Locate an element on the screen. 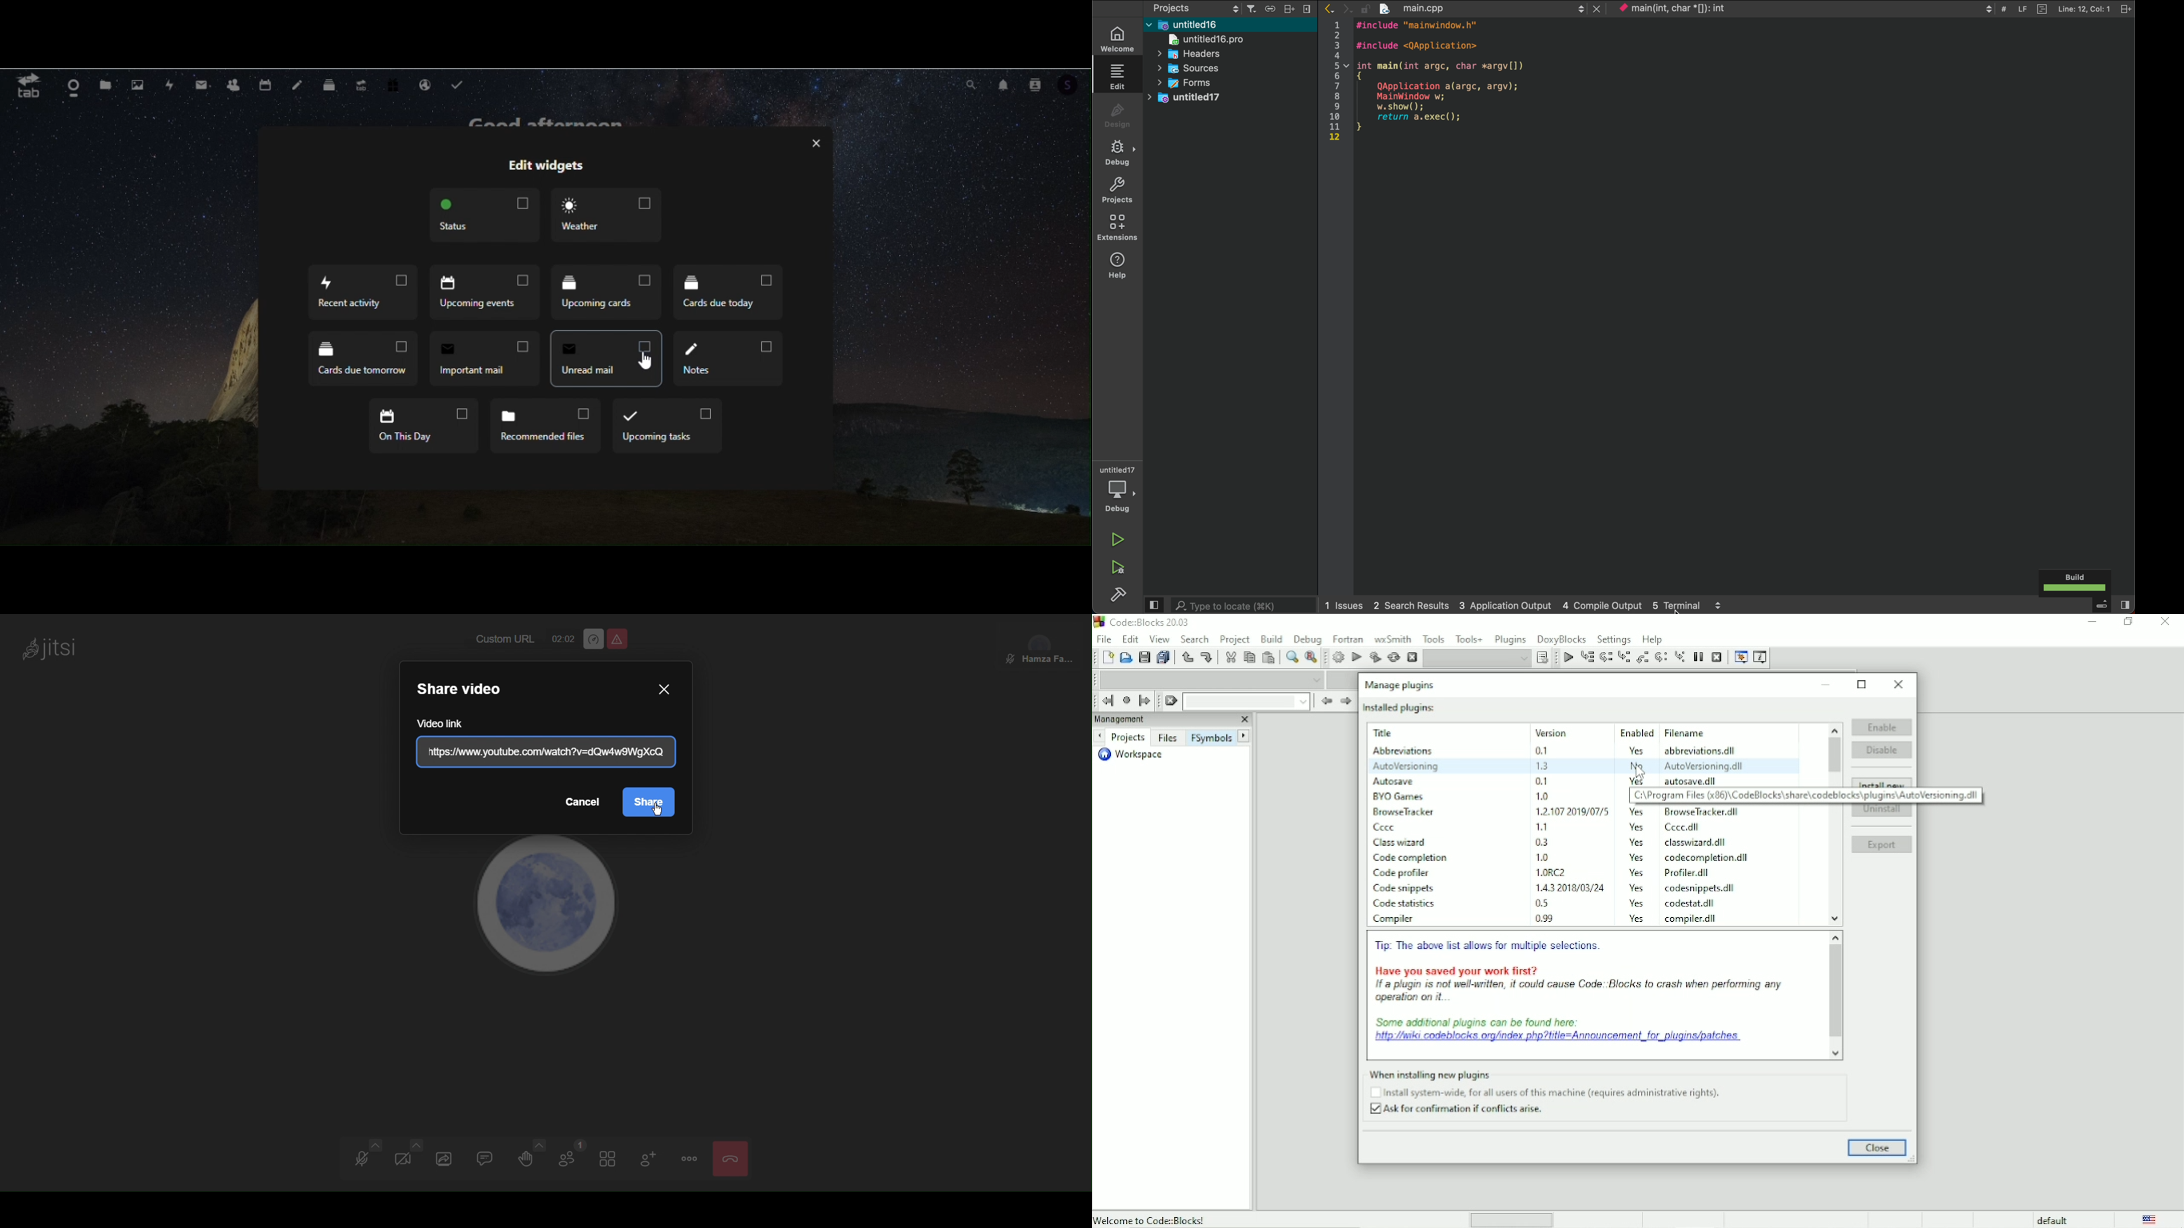  contacts is located at coordinates (1039, 83).